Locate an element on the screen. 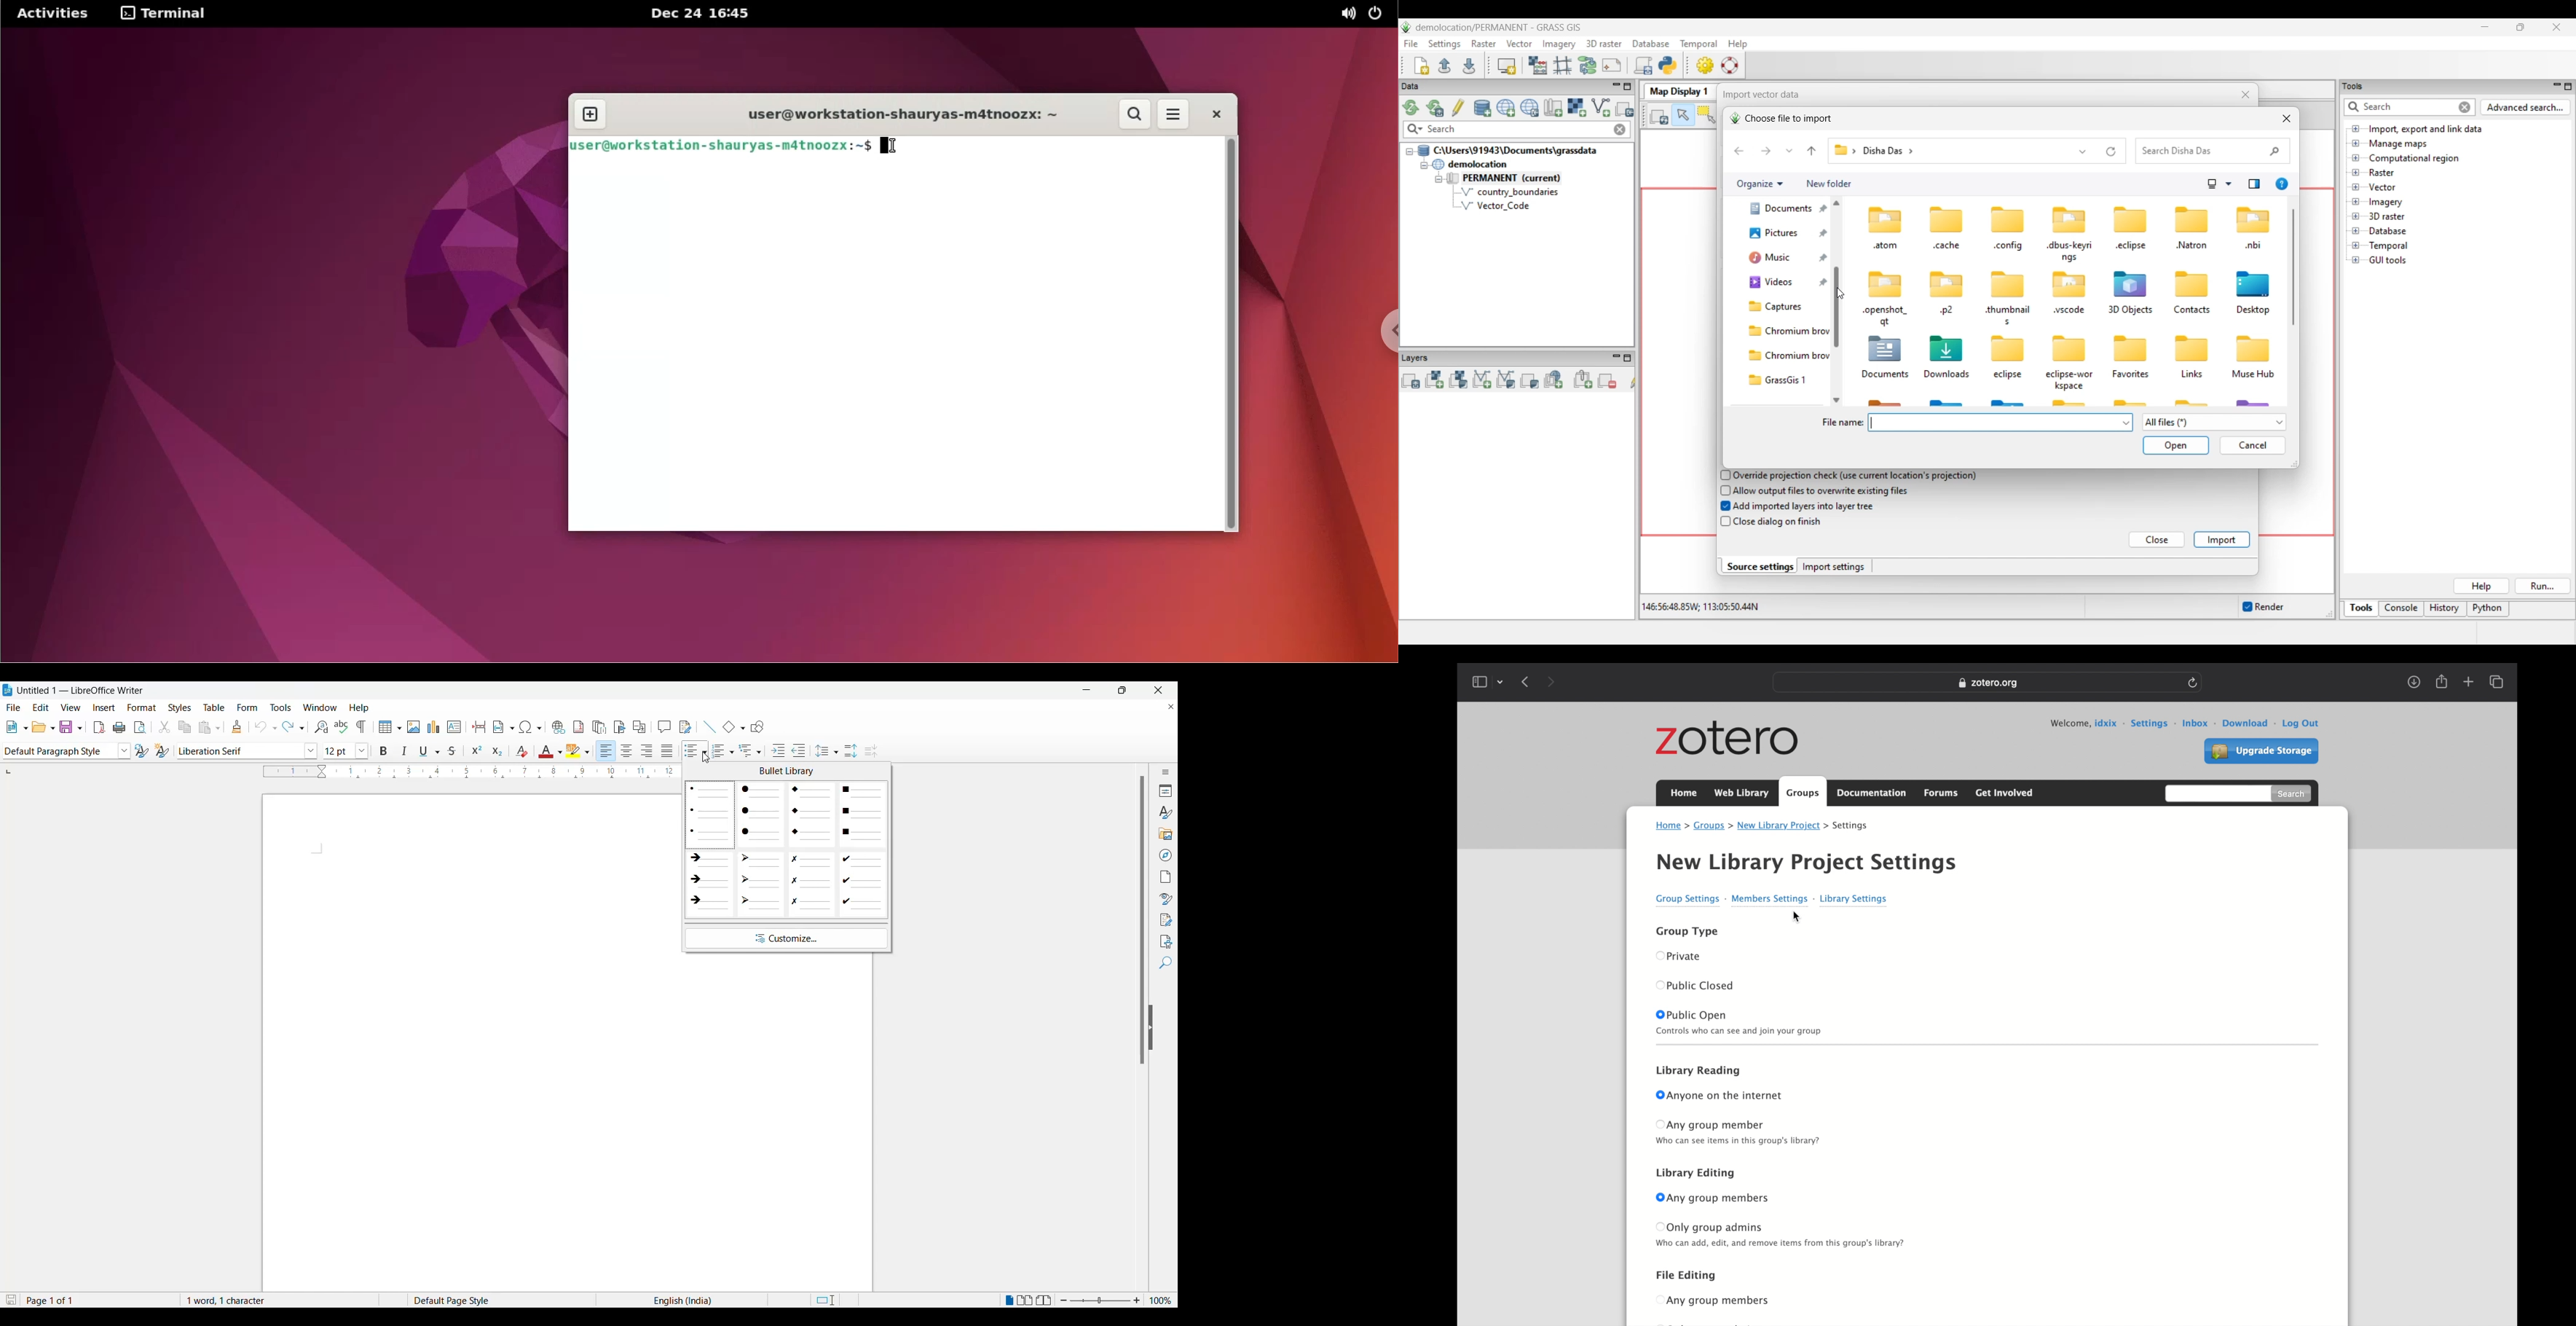 This screenshot has width=2576, height=1344. any group members radio button is located at coordinates (1718, 1197).